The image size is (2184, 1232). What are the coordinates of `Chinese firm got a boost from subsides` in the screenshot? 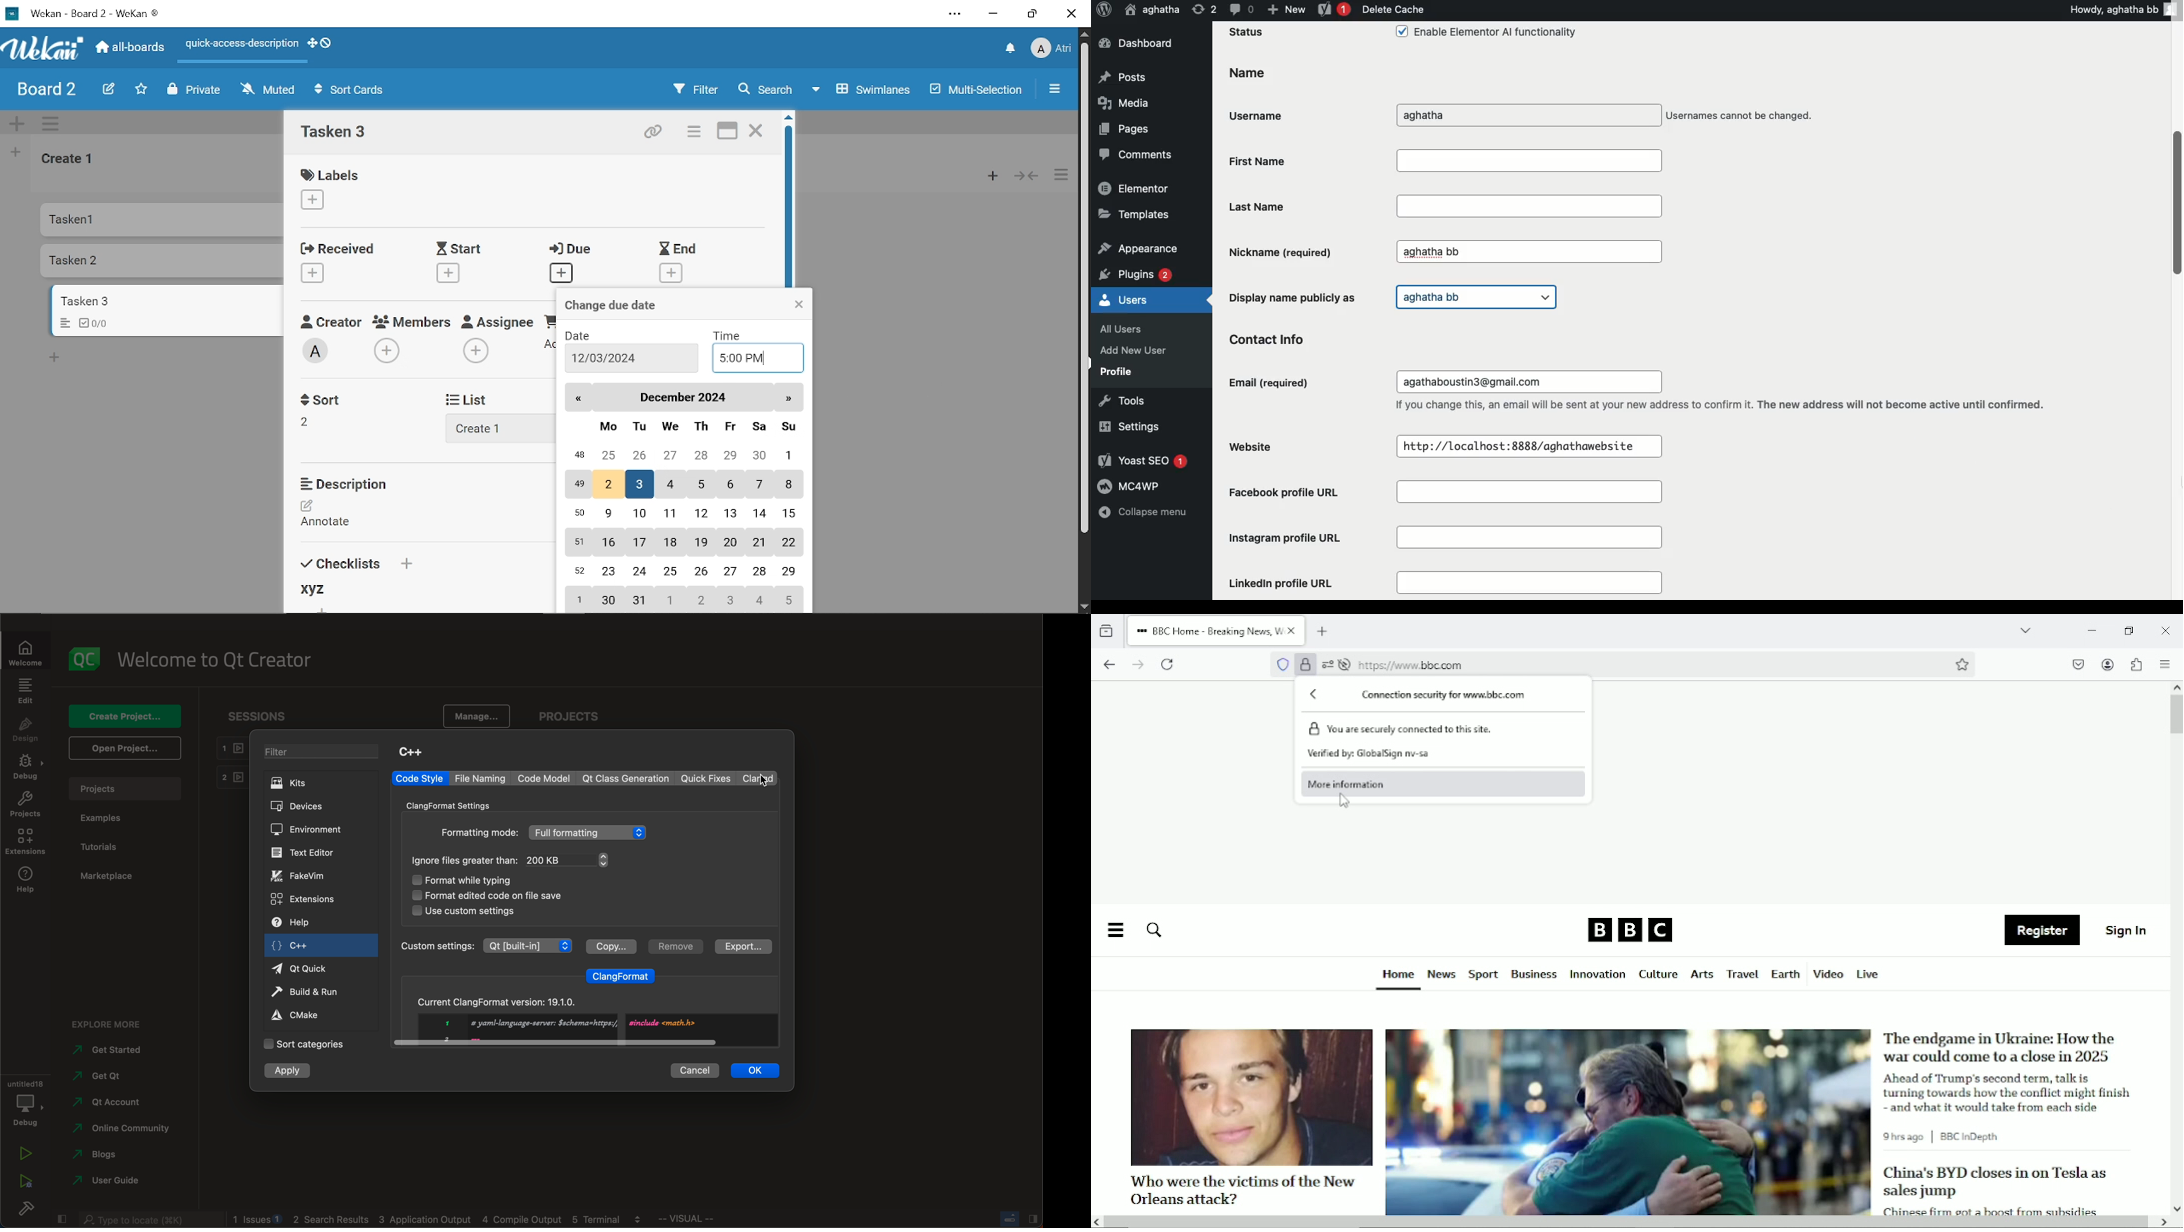 It's located at (1990, 1209).